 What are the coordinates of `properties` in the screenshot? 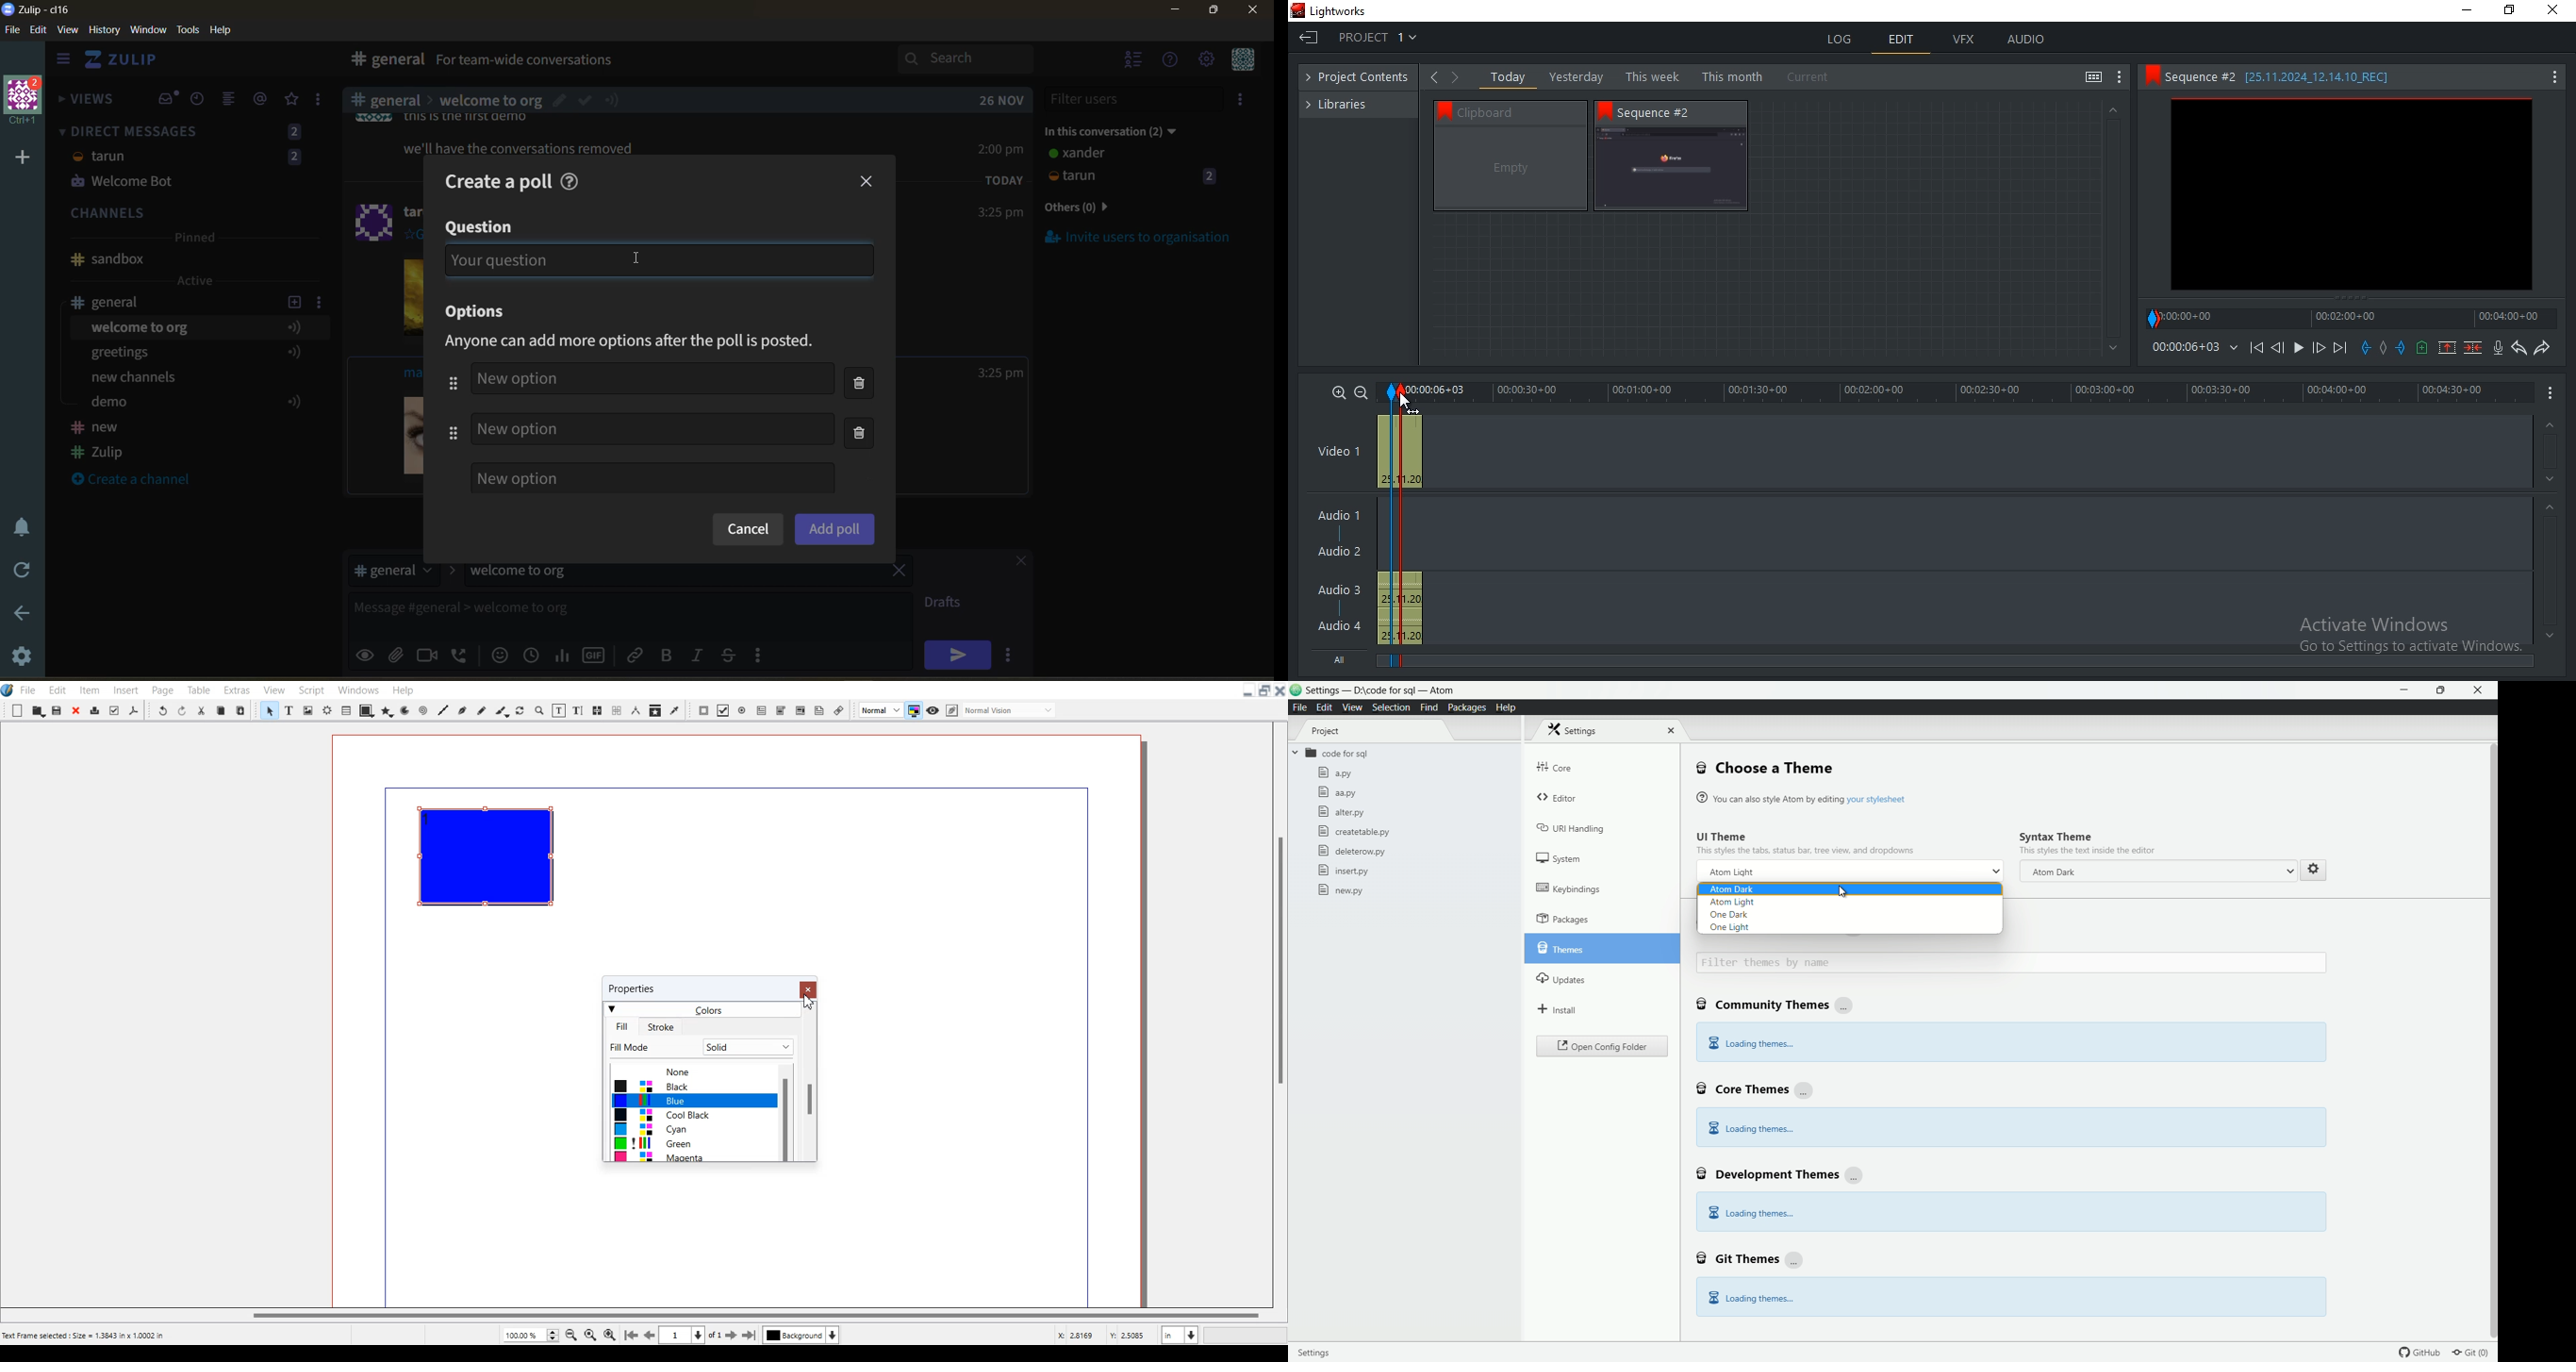 It's located at (637, 989).